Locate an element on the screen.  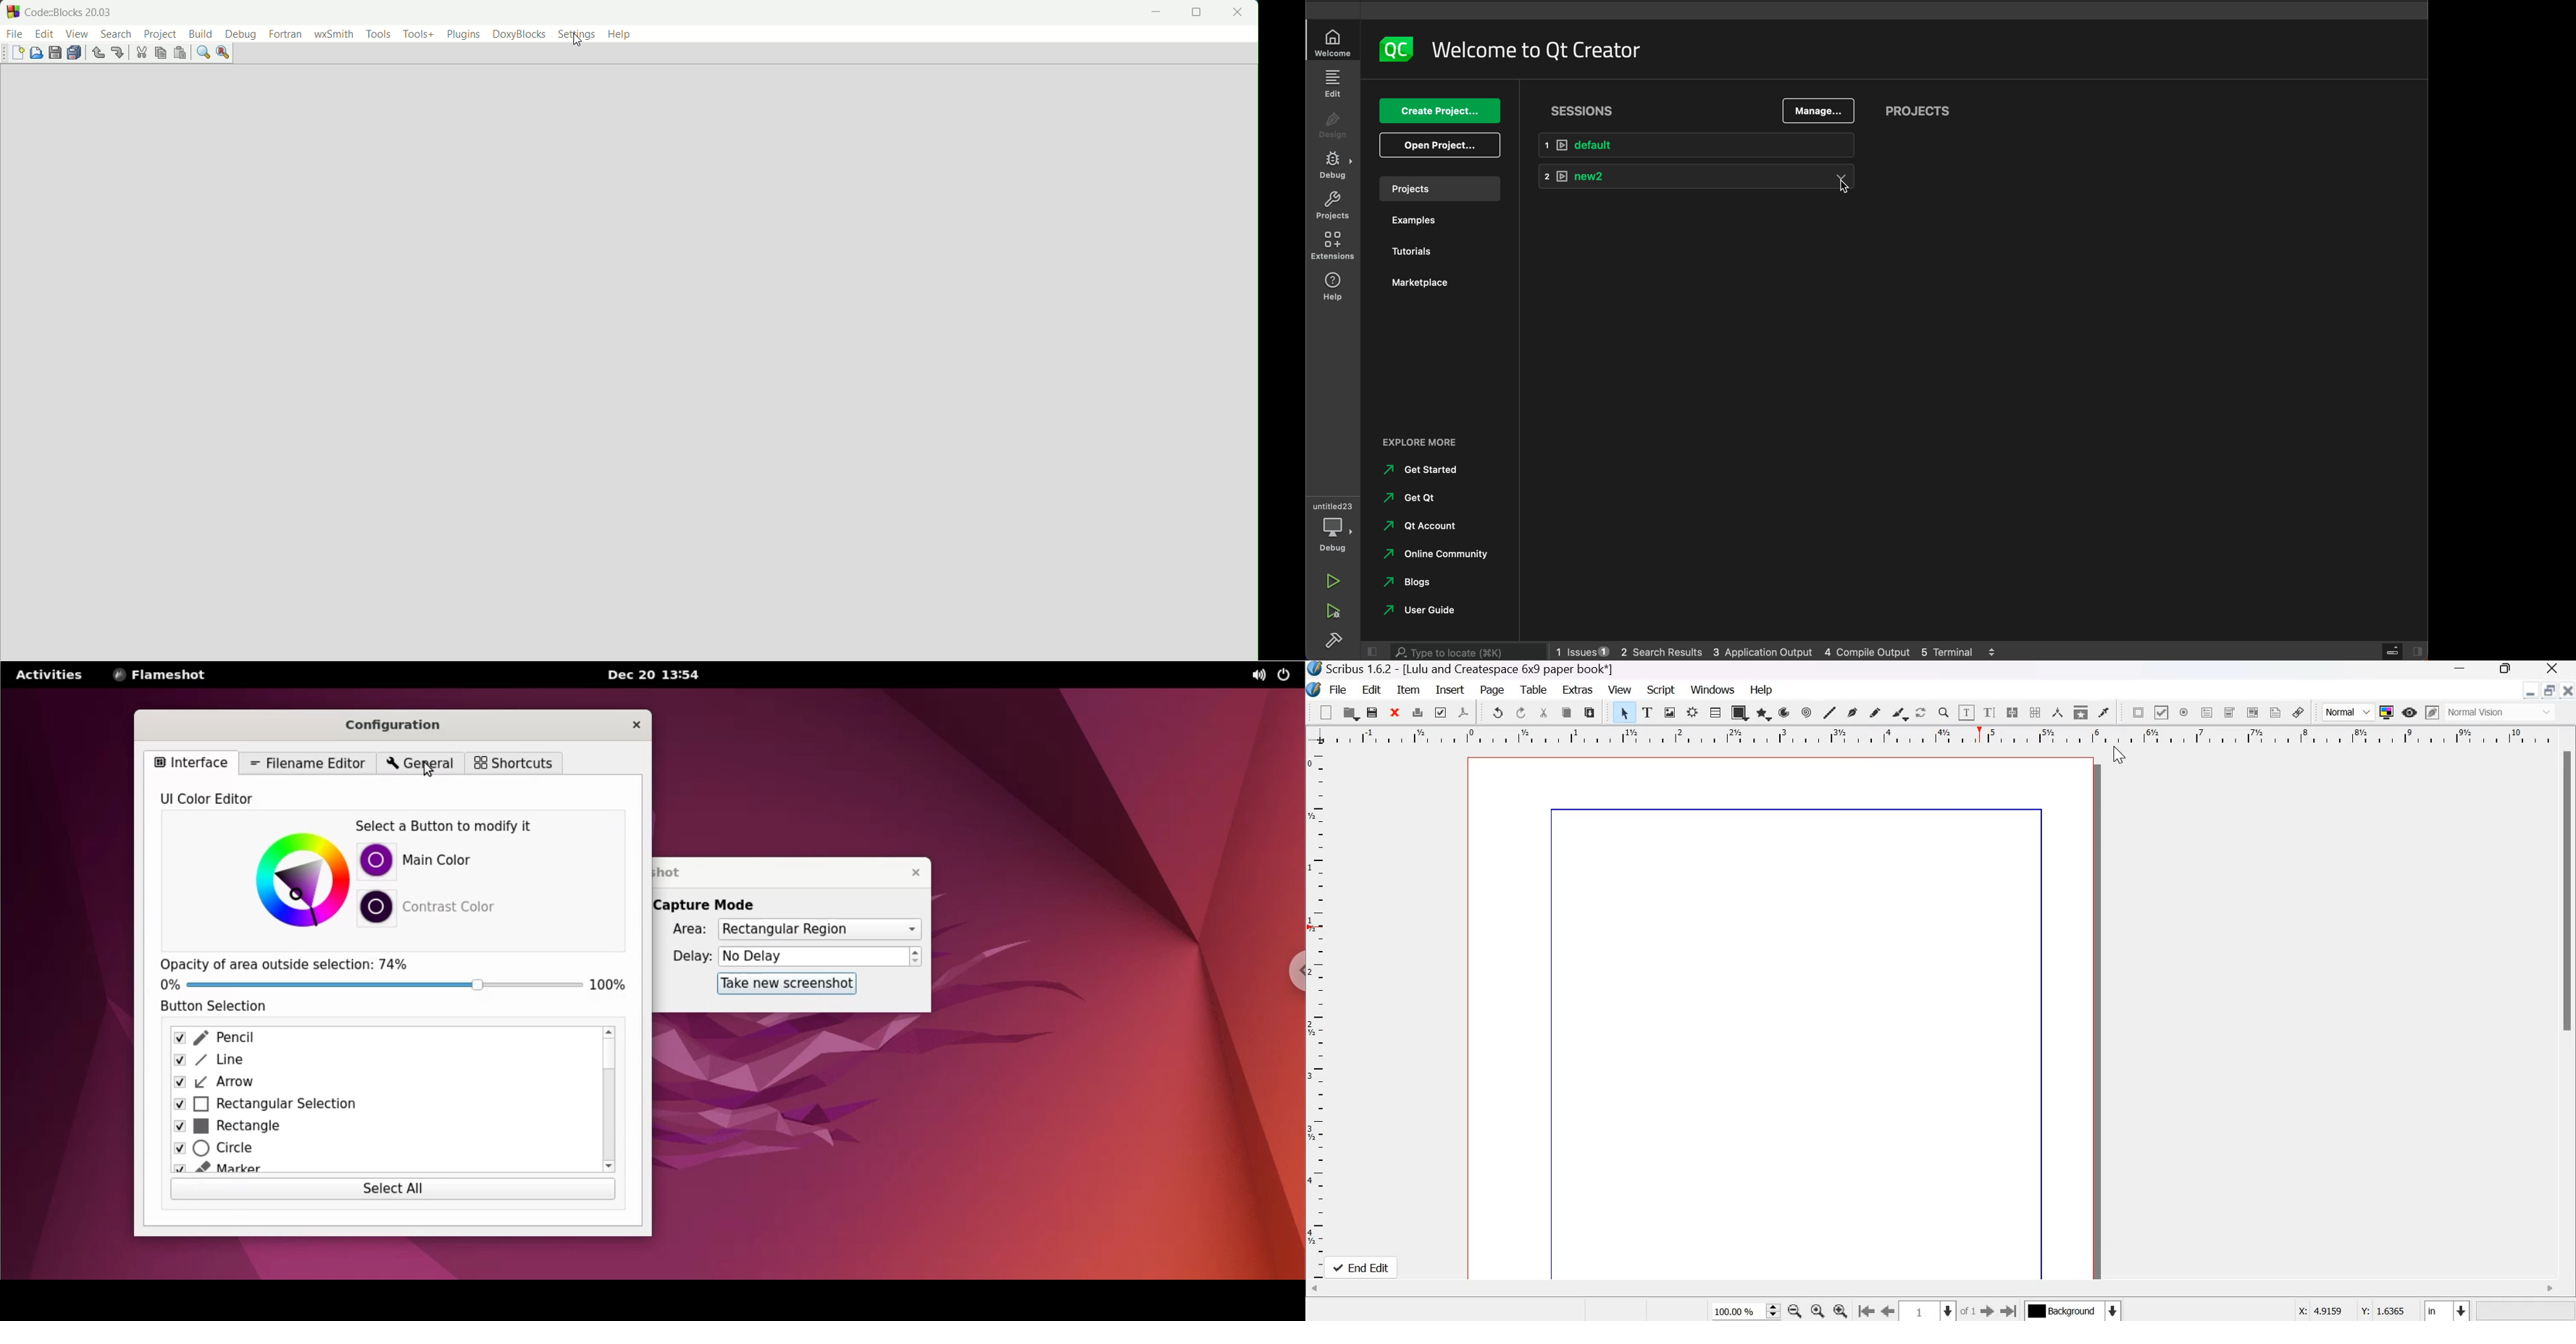
explore more is located at coordinates (1436, 442).